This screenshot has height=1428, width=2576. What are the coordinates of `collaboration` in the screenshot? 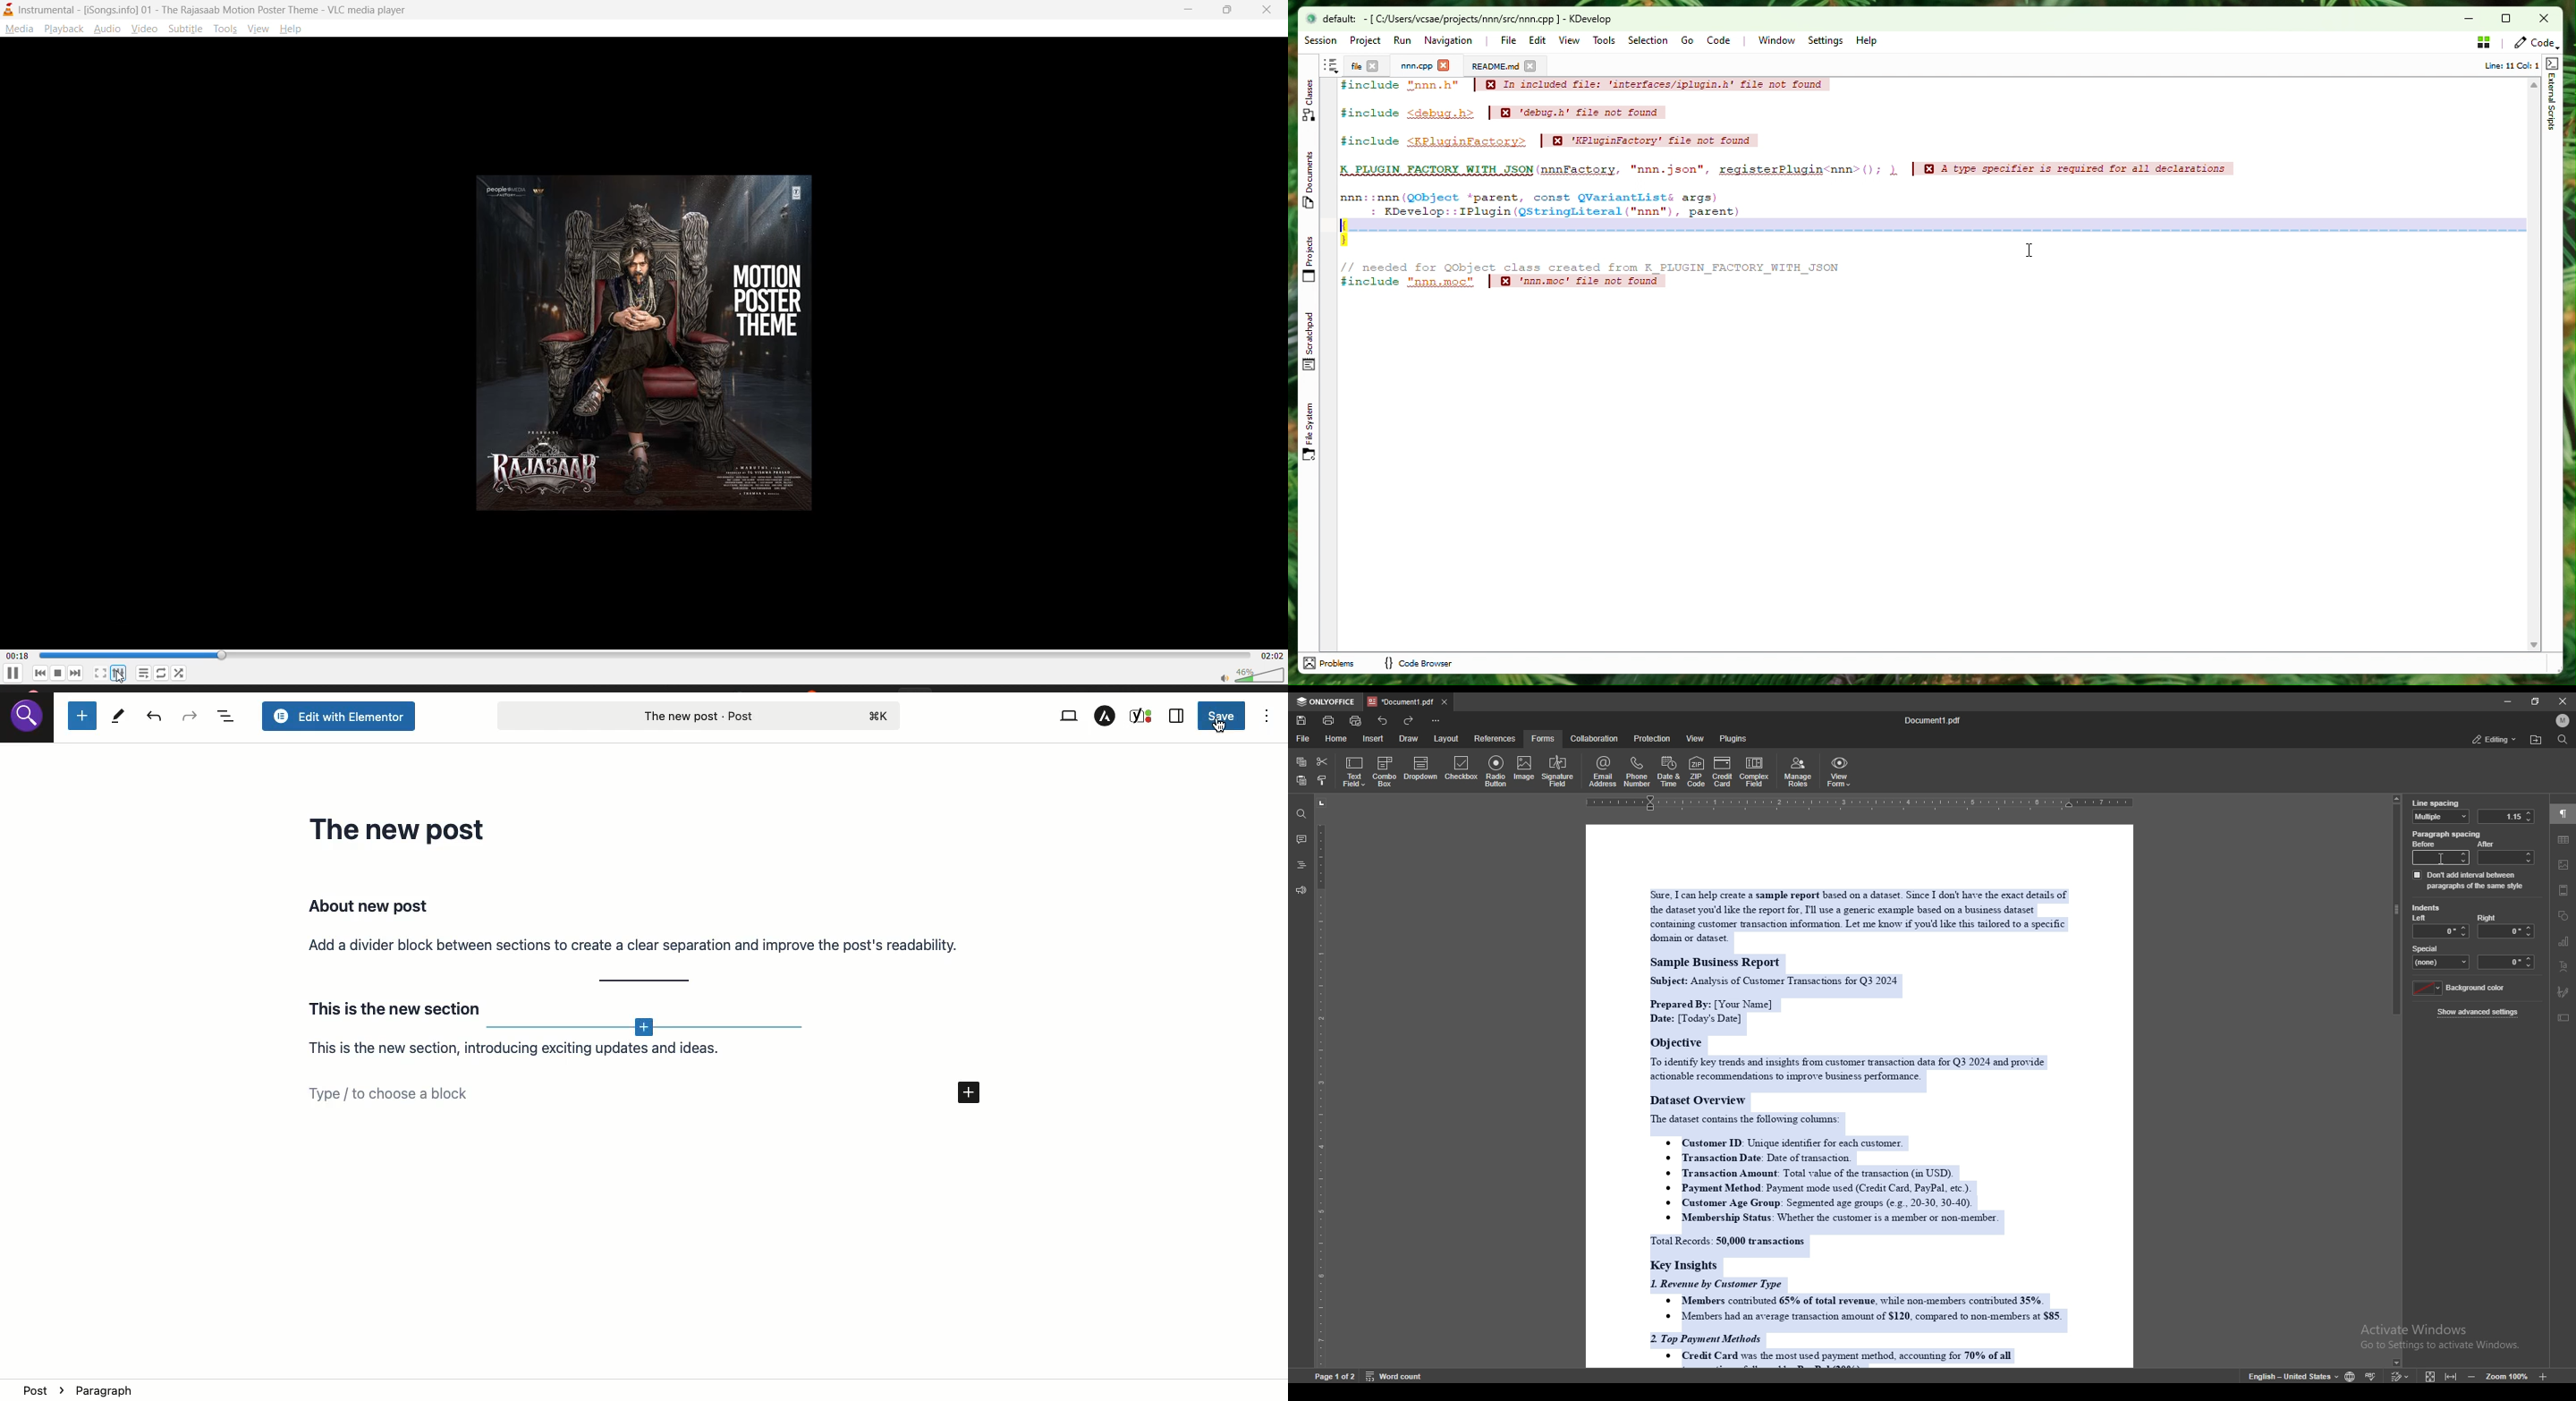 It's located at (1595, 739).